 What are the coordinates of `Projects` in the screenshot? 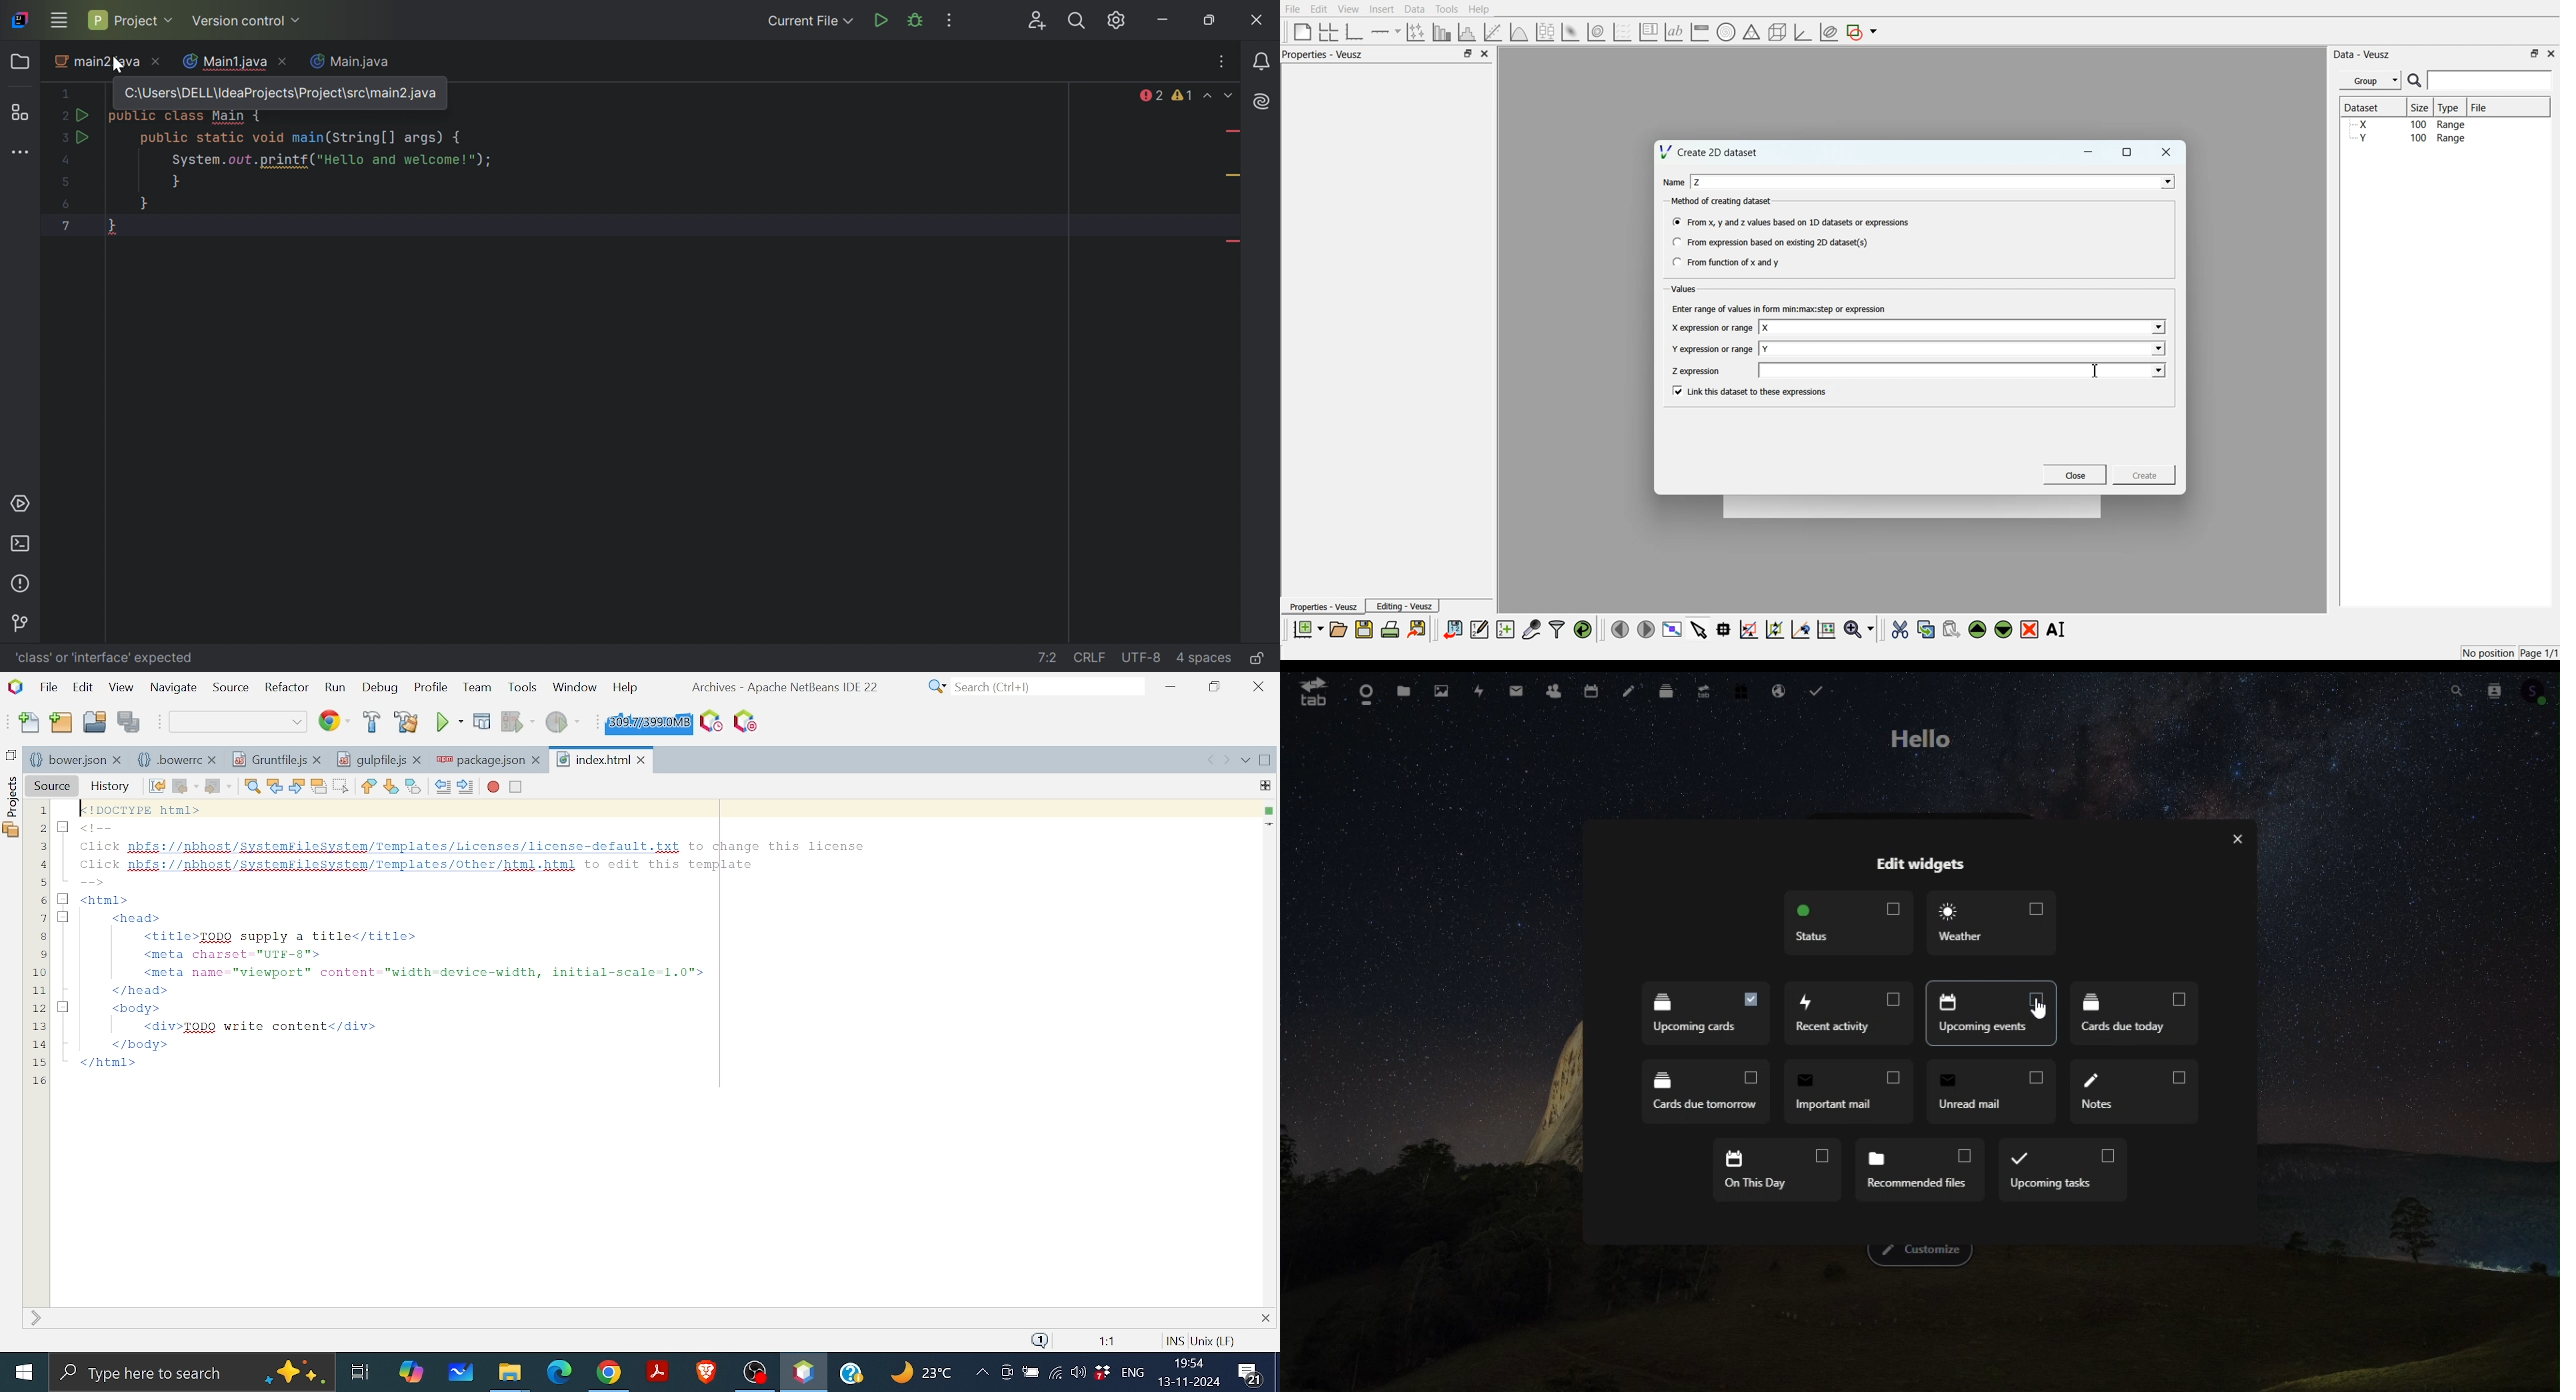 It's located at (11, 803).